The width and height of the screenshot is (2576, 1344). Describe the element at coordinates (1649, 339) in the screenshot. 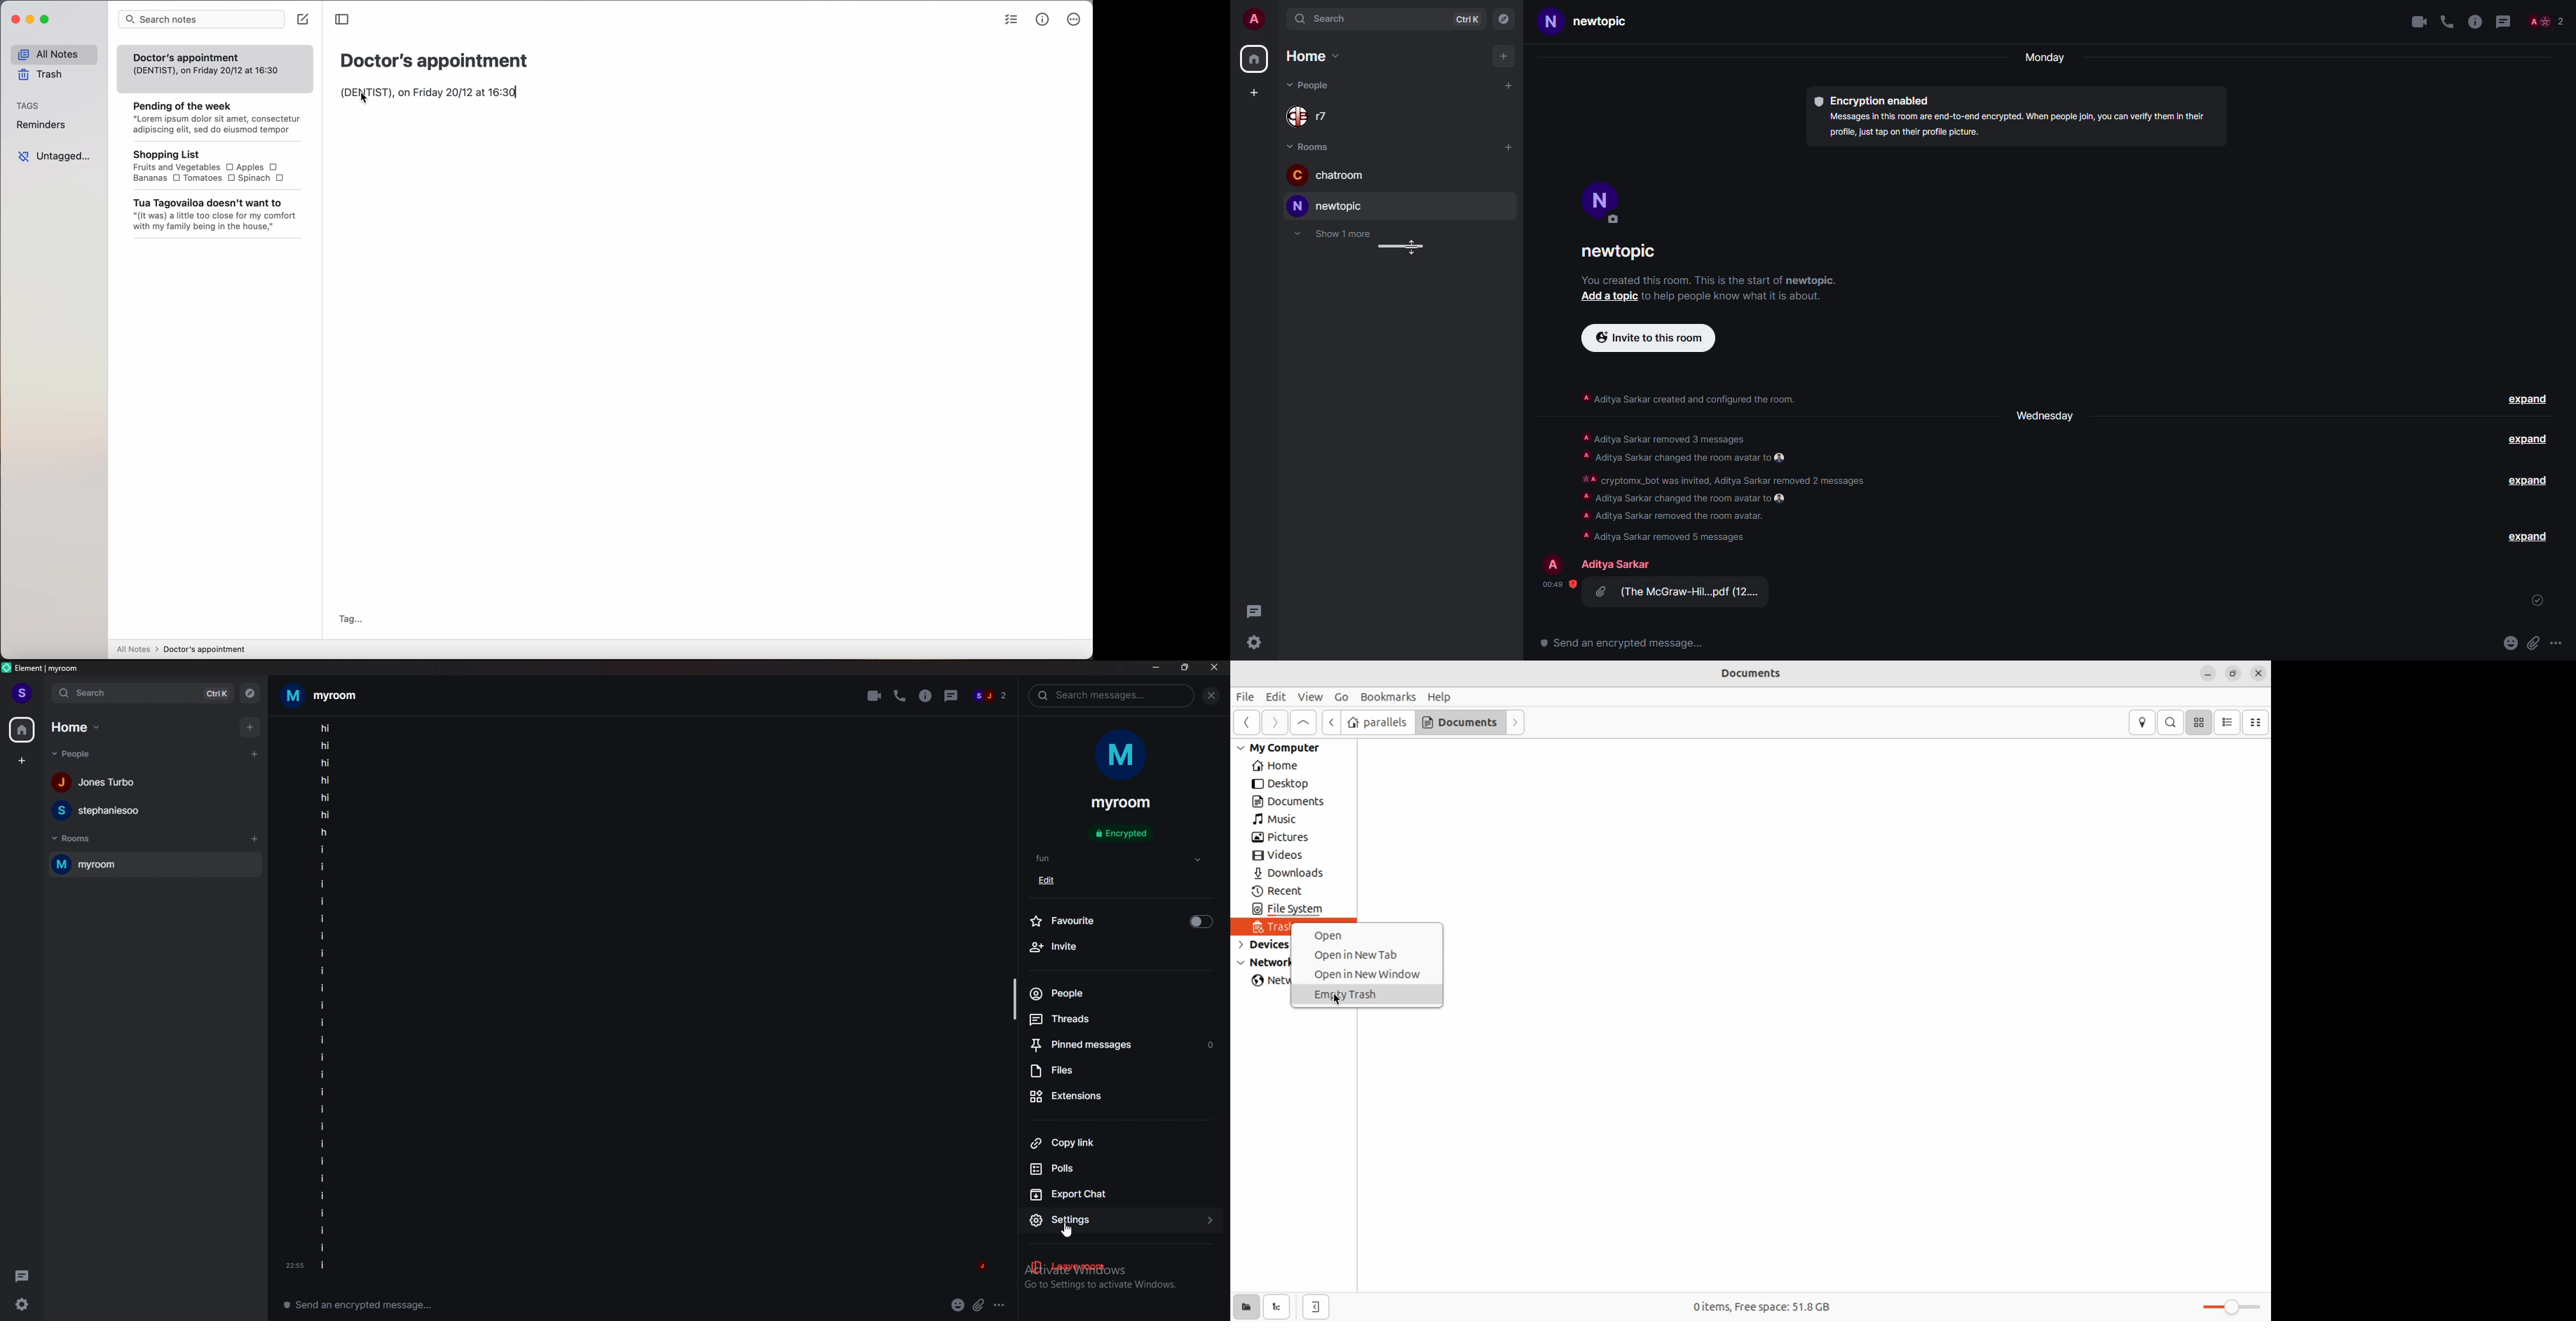

I see `invite to this room` at that location.